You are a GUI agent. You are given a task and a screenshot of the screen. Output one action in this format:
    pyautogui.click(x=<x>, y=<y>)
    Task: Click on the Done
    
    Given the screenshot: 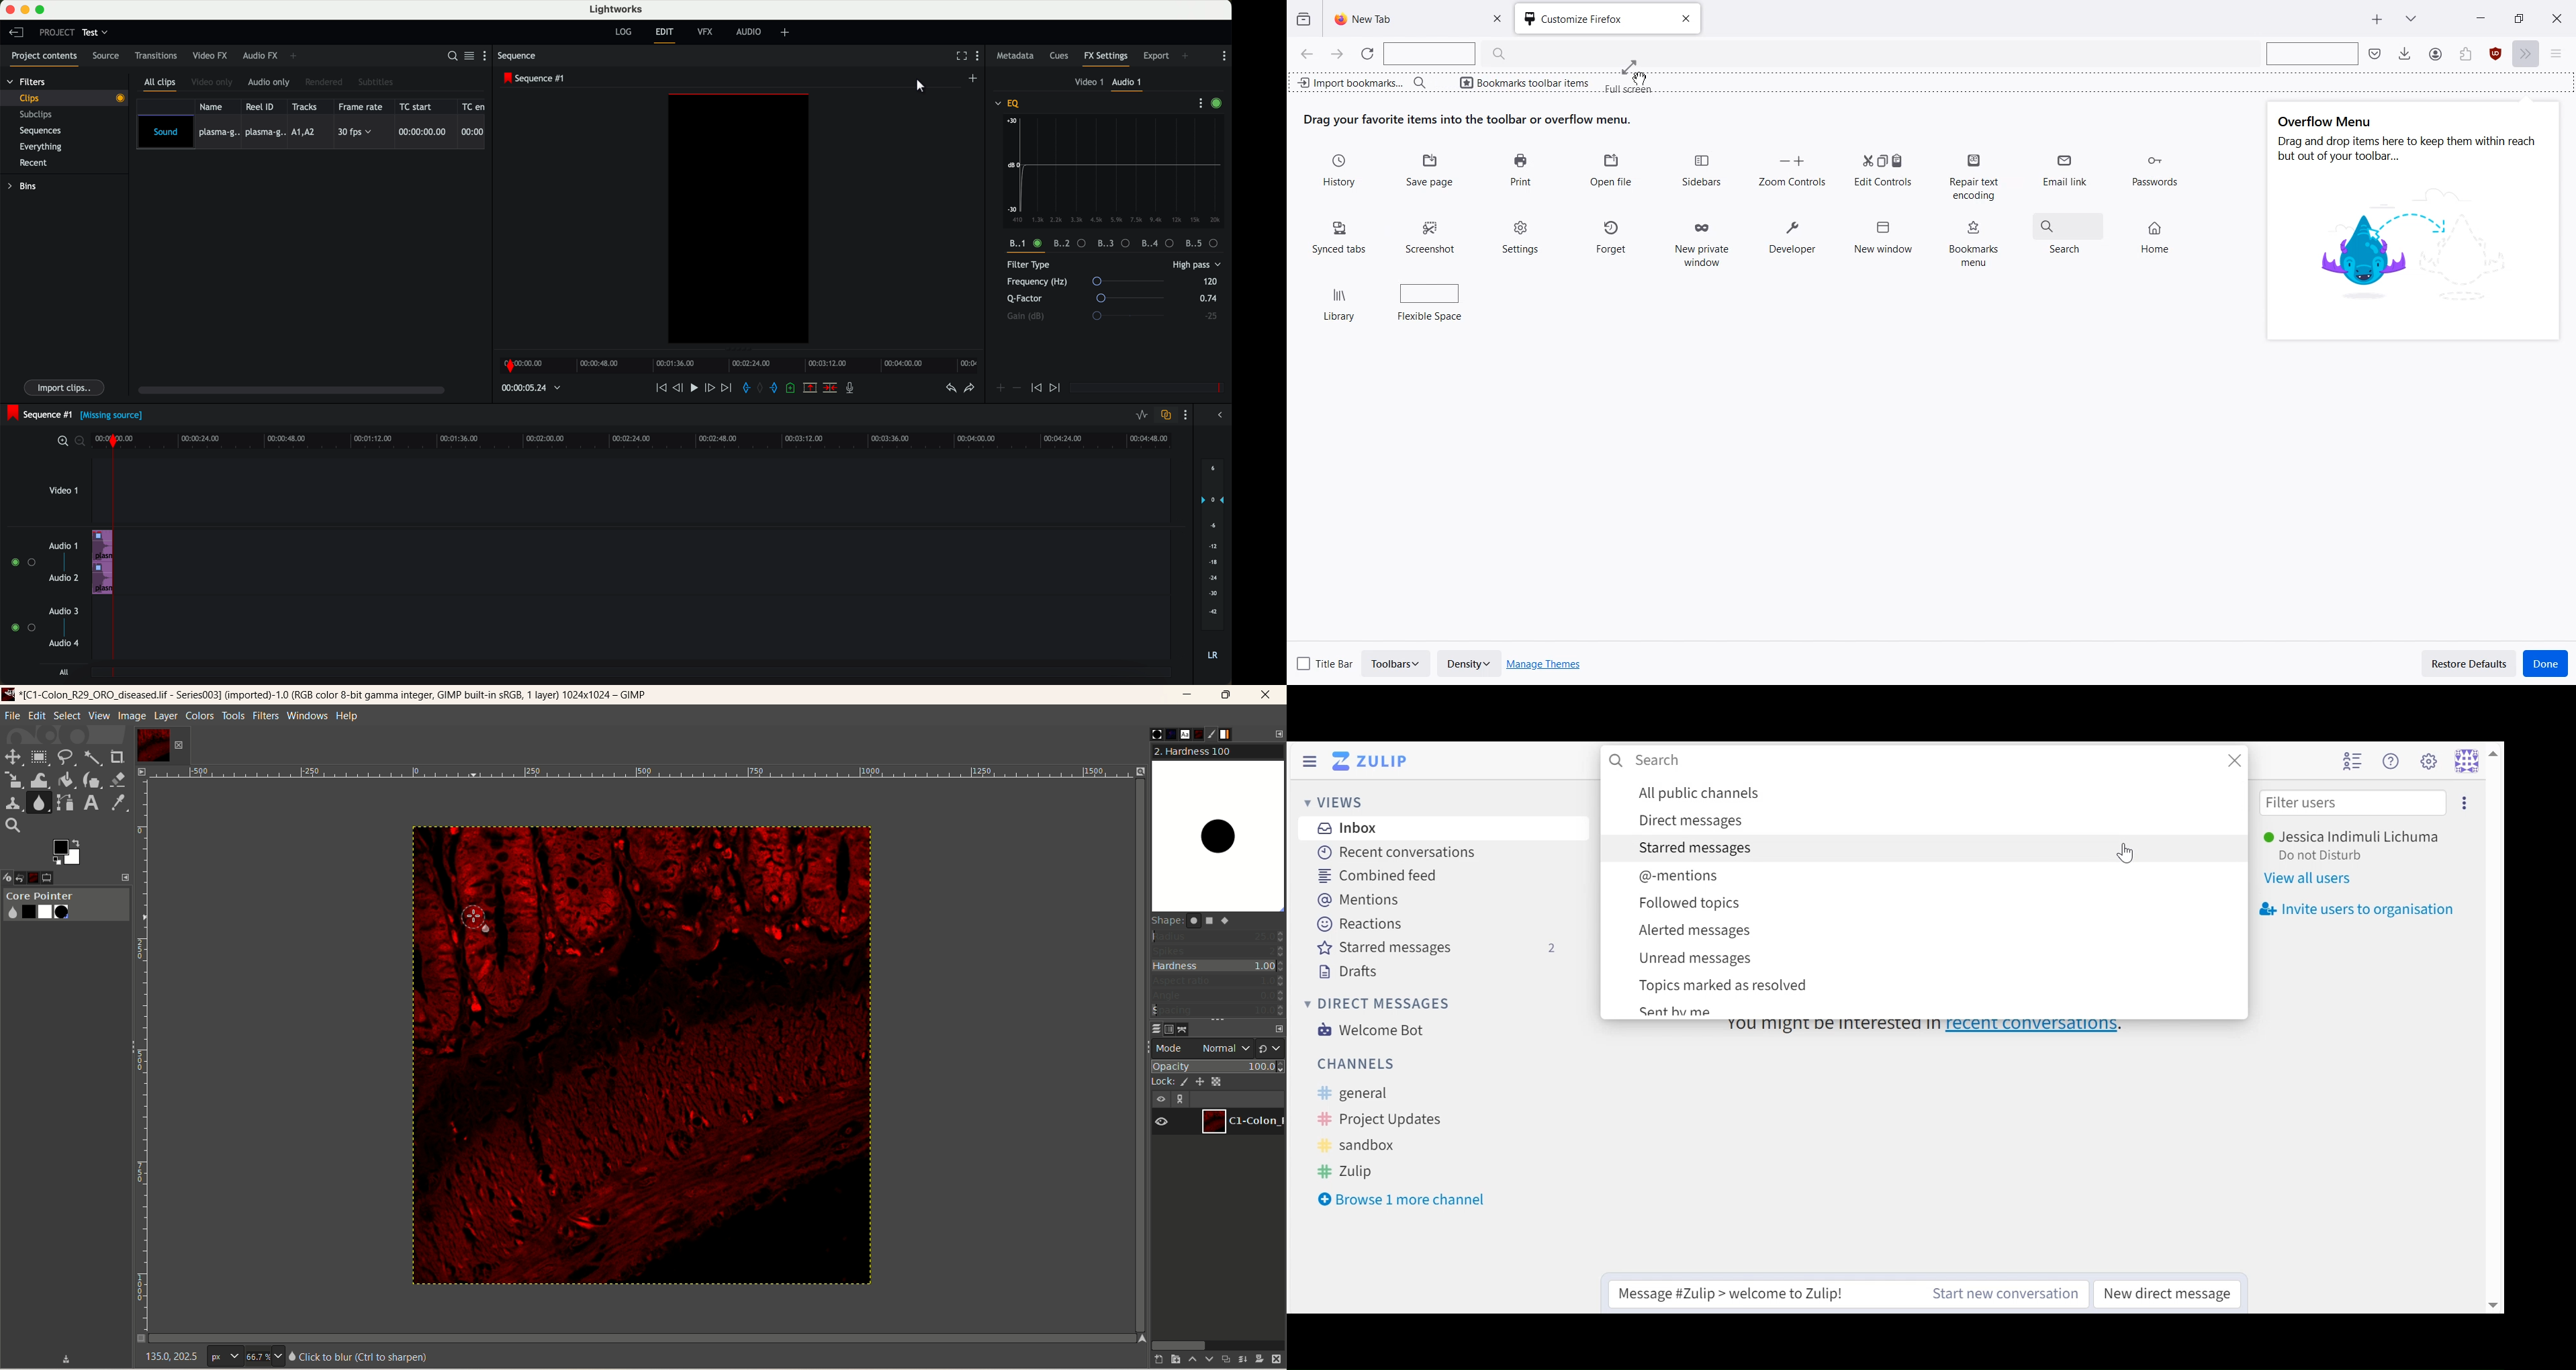 What is the action you would take?
    pyautogui.click(x=2546, y=664)
    